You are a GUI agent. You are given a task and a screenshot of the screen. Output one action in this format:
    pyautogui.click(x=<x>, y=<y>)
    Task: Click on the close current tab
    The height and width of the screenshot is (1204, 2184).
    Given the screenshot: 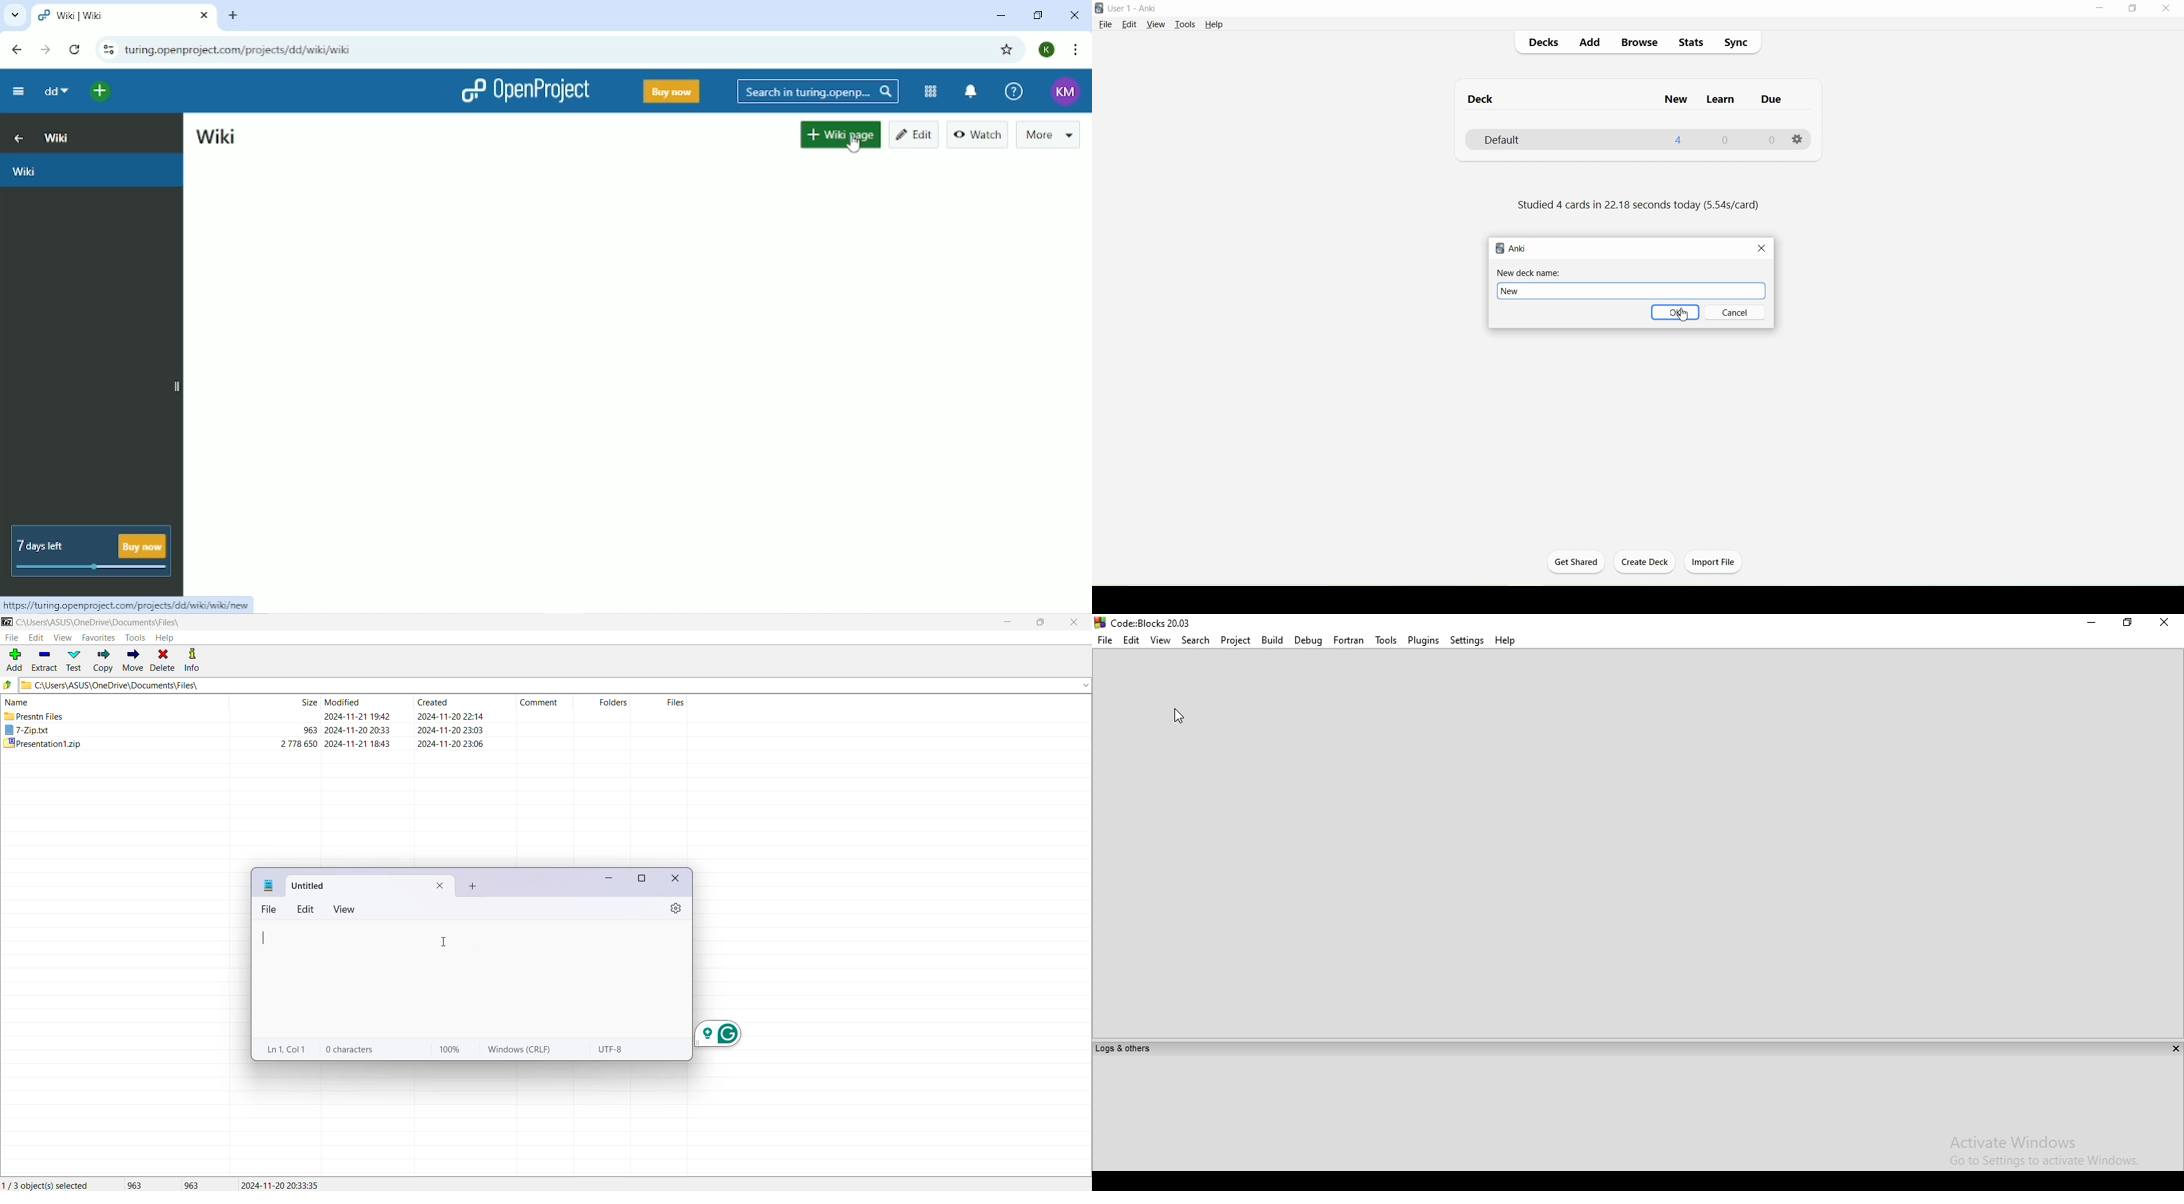 What is the action you would take?
    pyautogui.click(x=440, y=886)
    